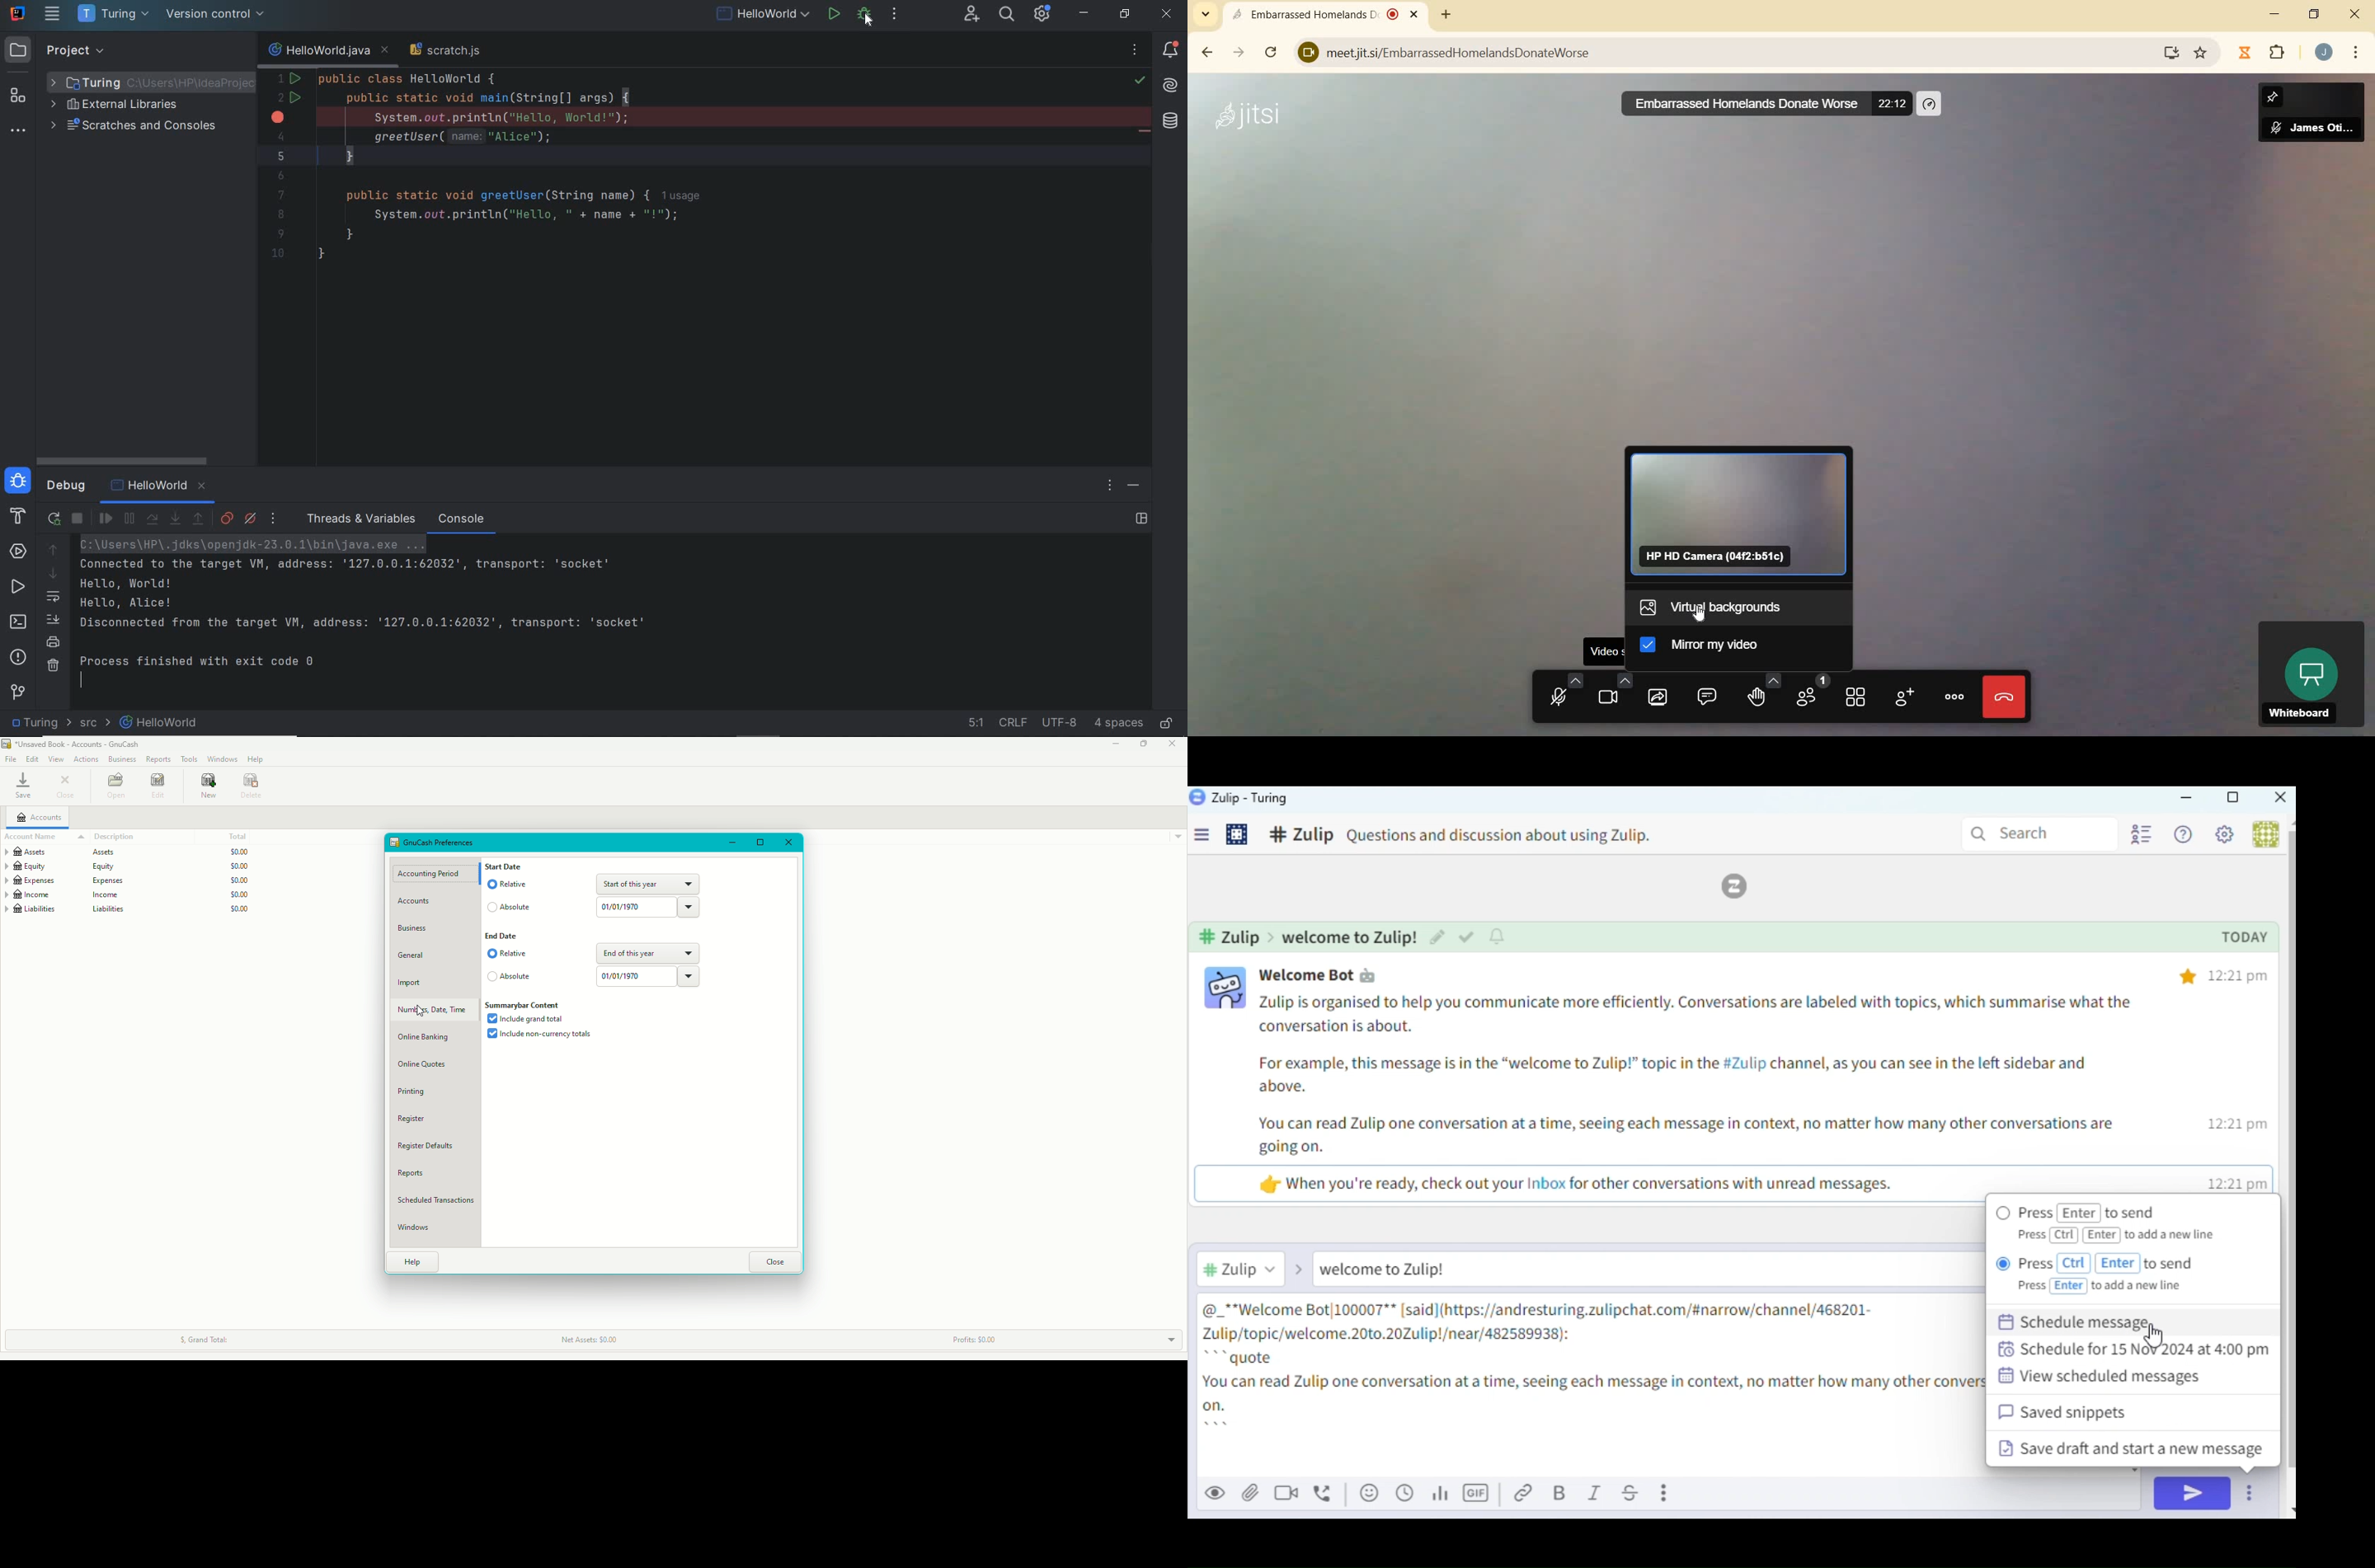  I want to click on End Date, so click(502, 936).